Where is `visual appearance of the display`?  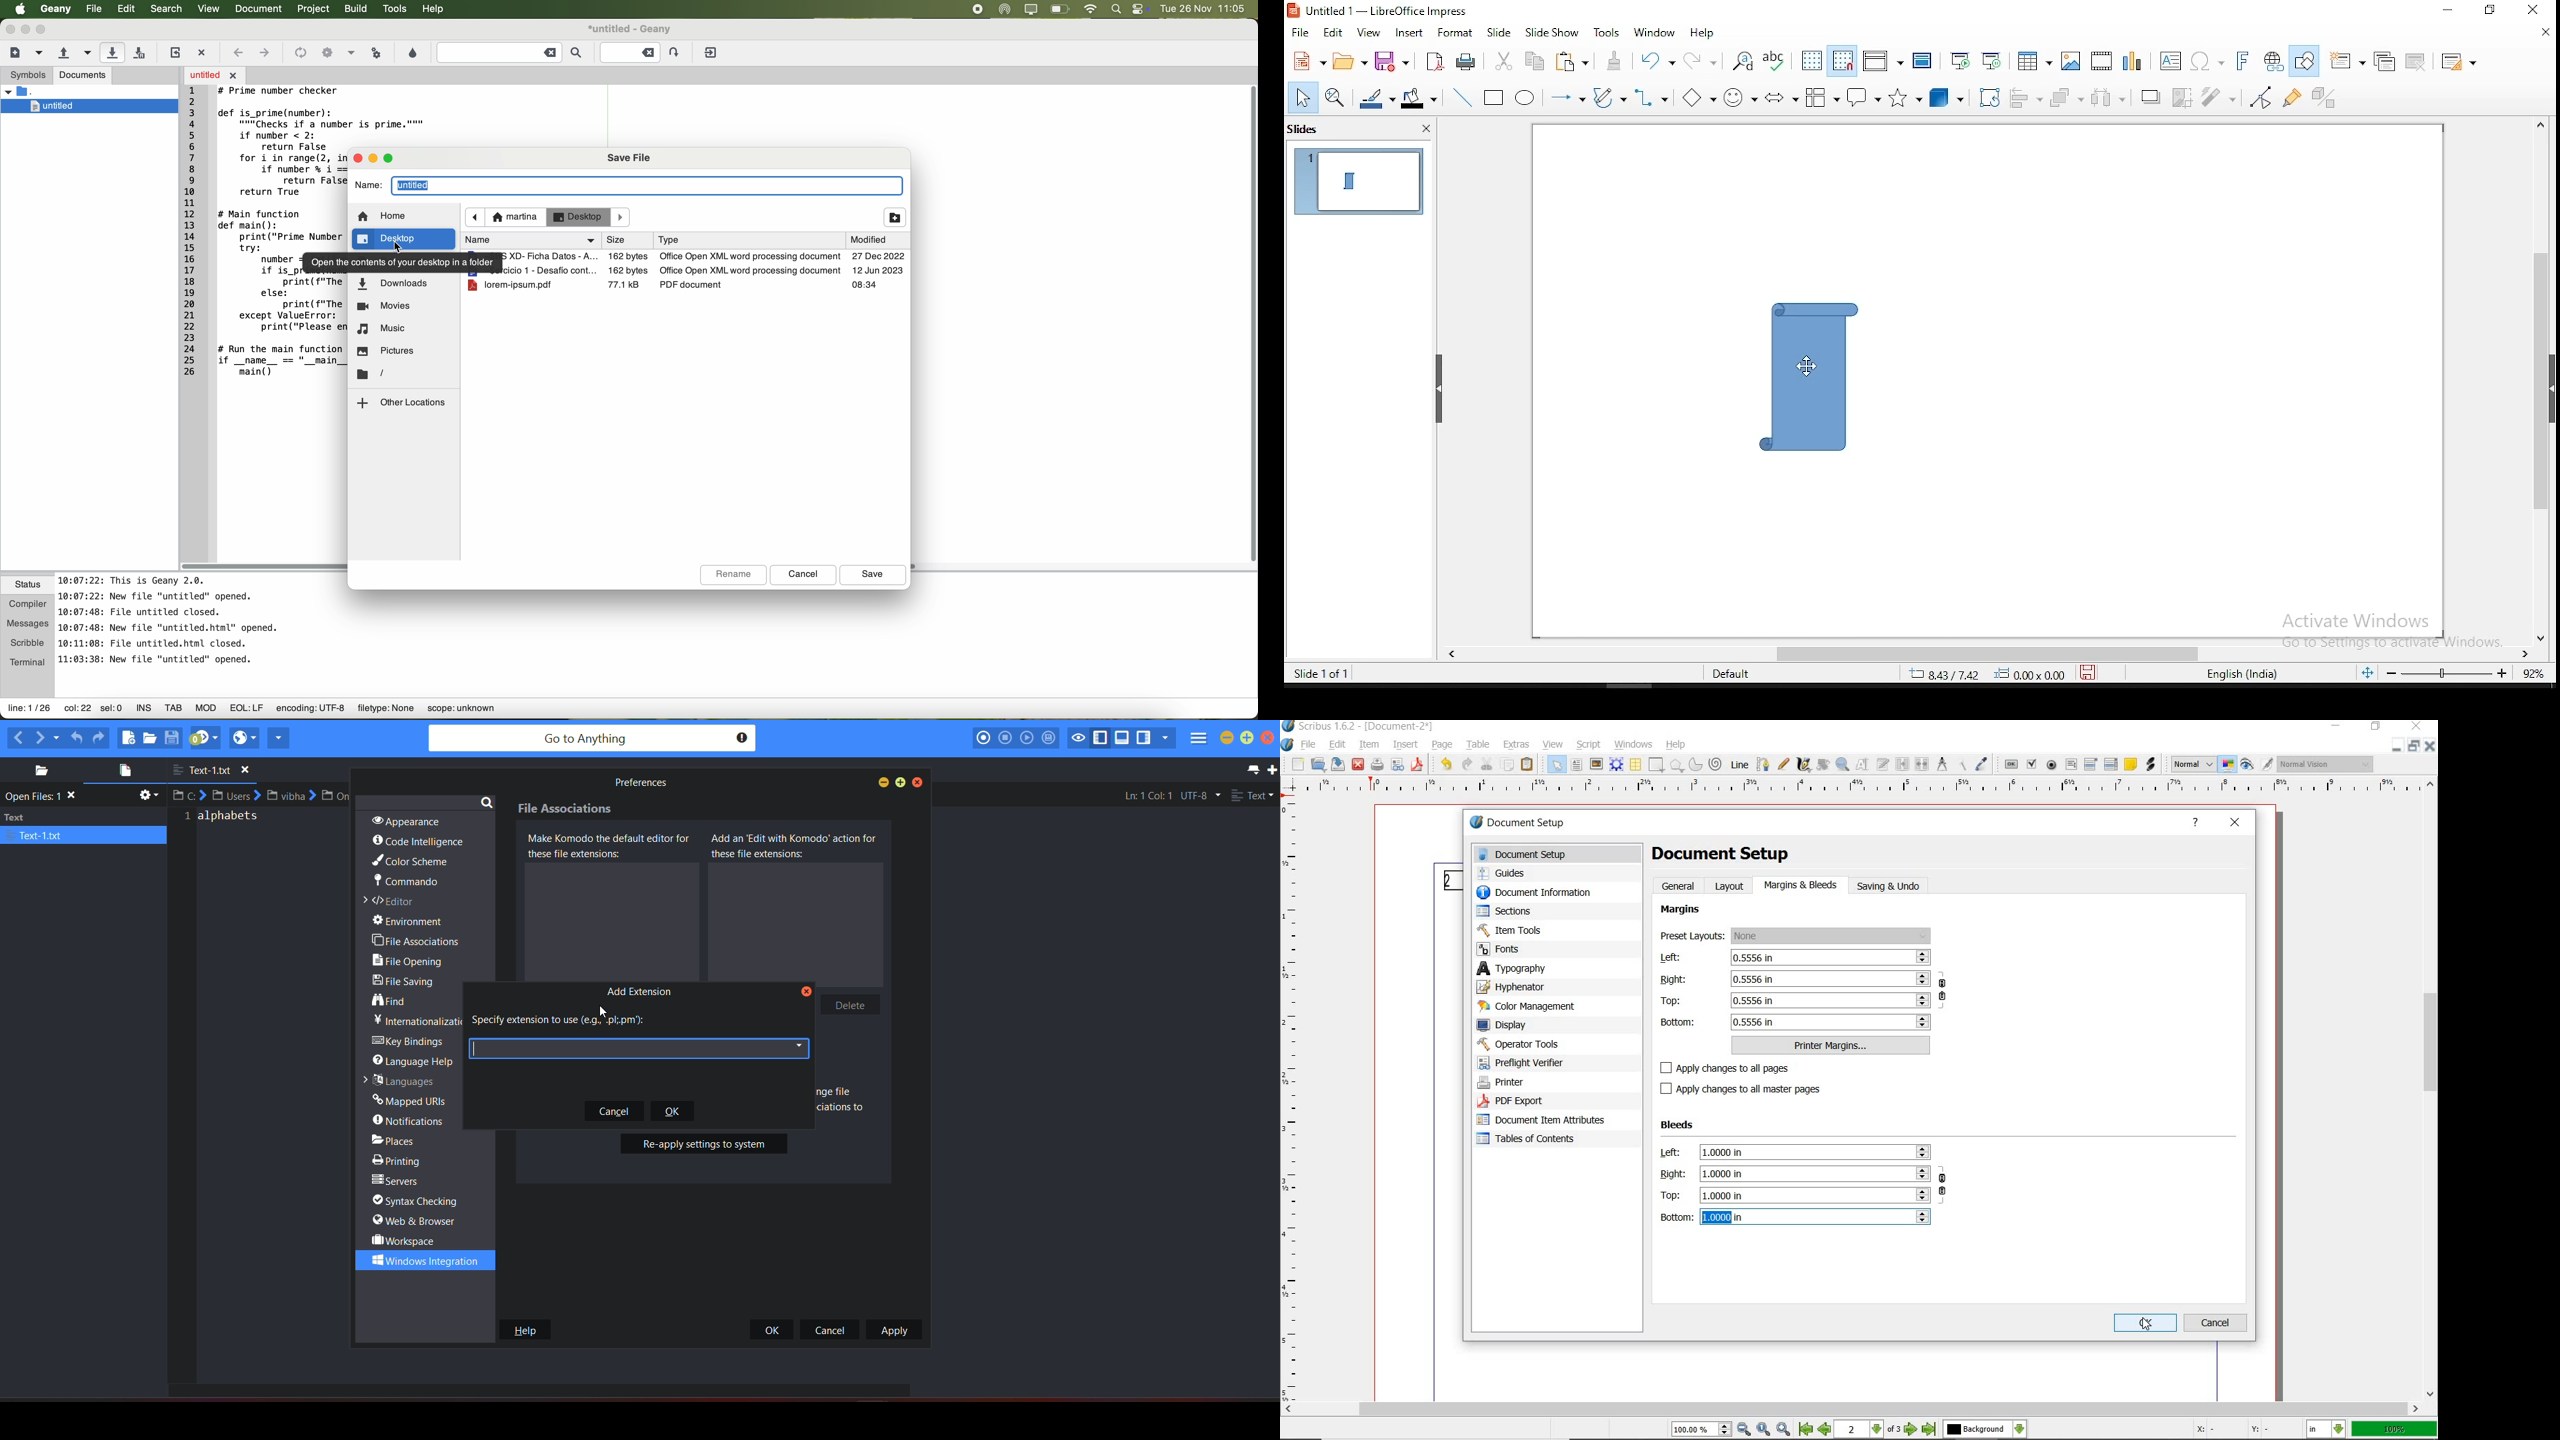 visual appearance of the display is located at coordinates (2328, 764).